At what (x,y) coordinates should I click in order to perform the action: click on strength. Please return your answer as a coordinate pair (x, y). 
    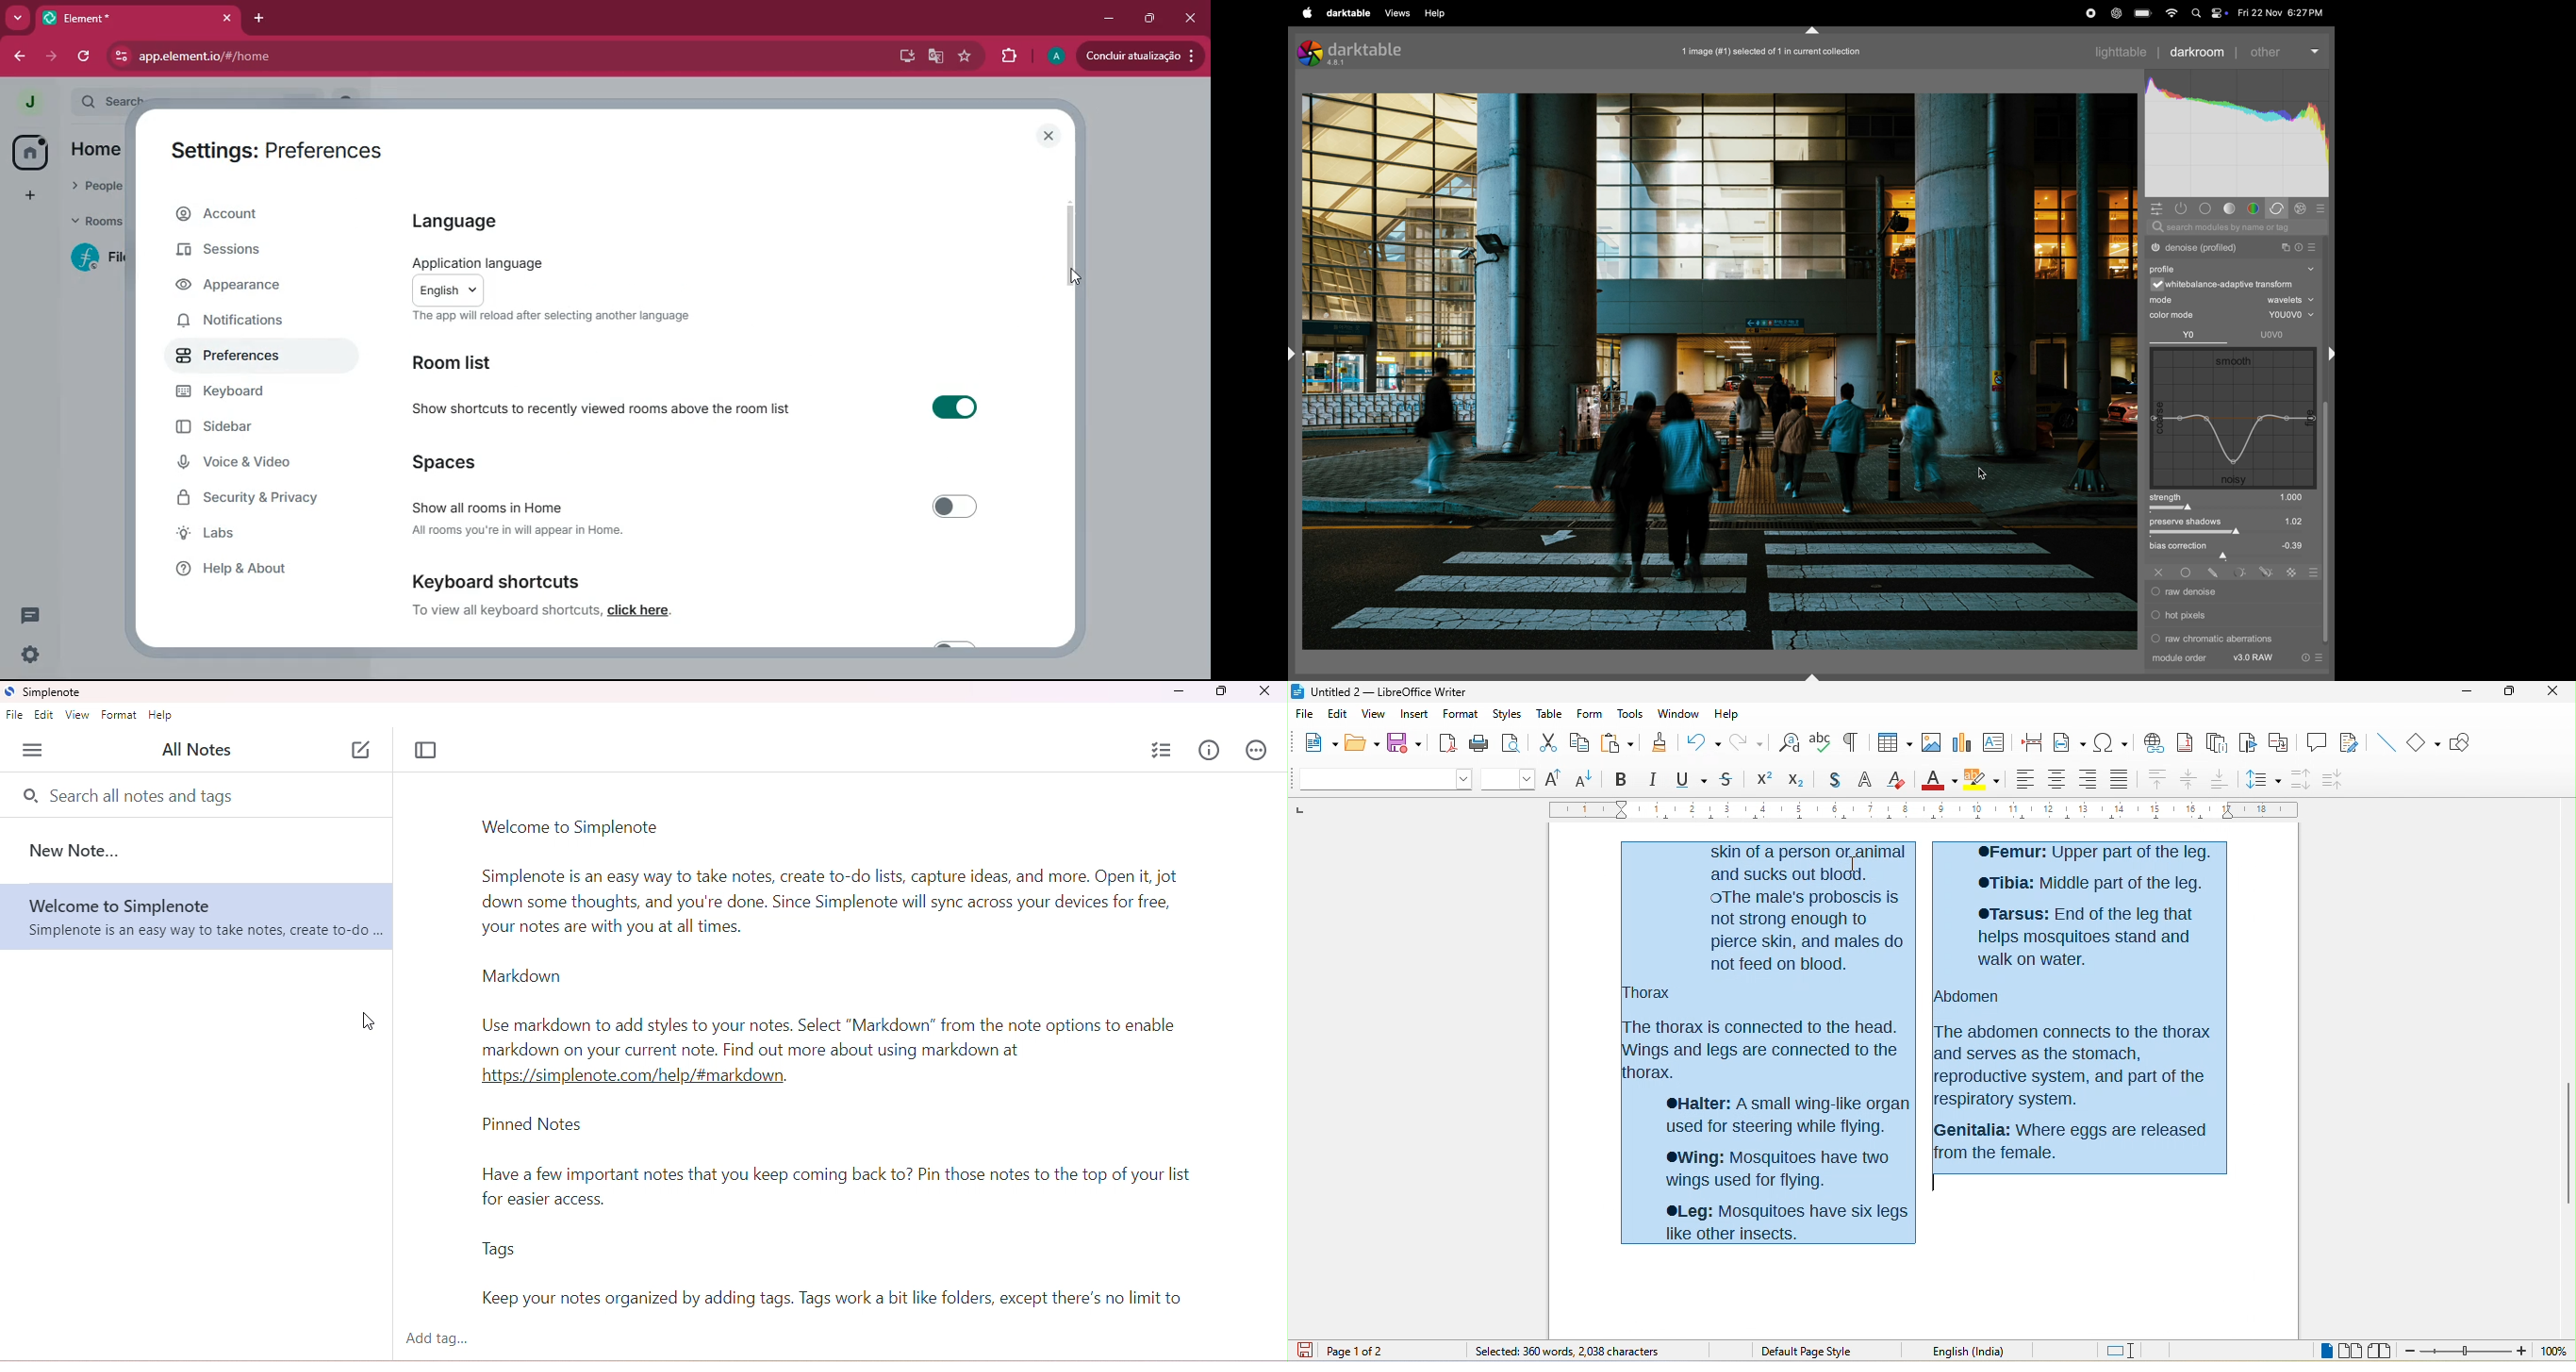
    Looking at the image, I should click on (2235, 502).